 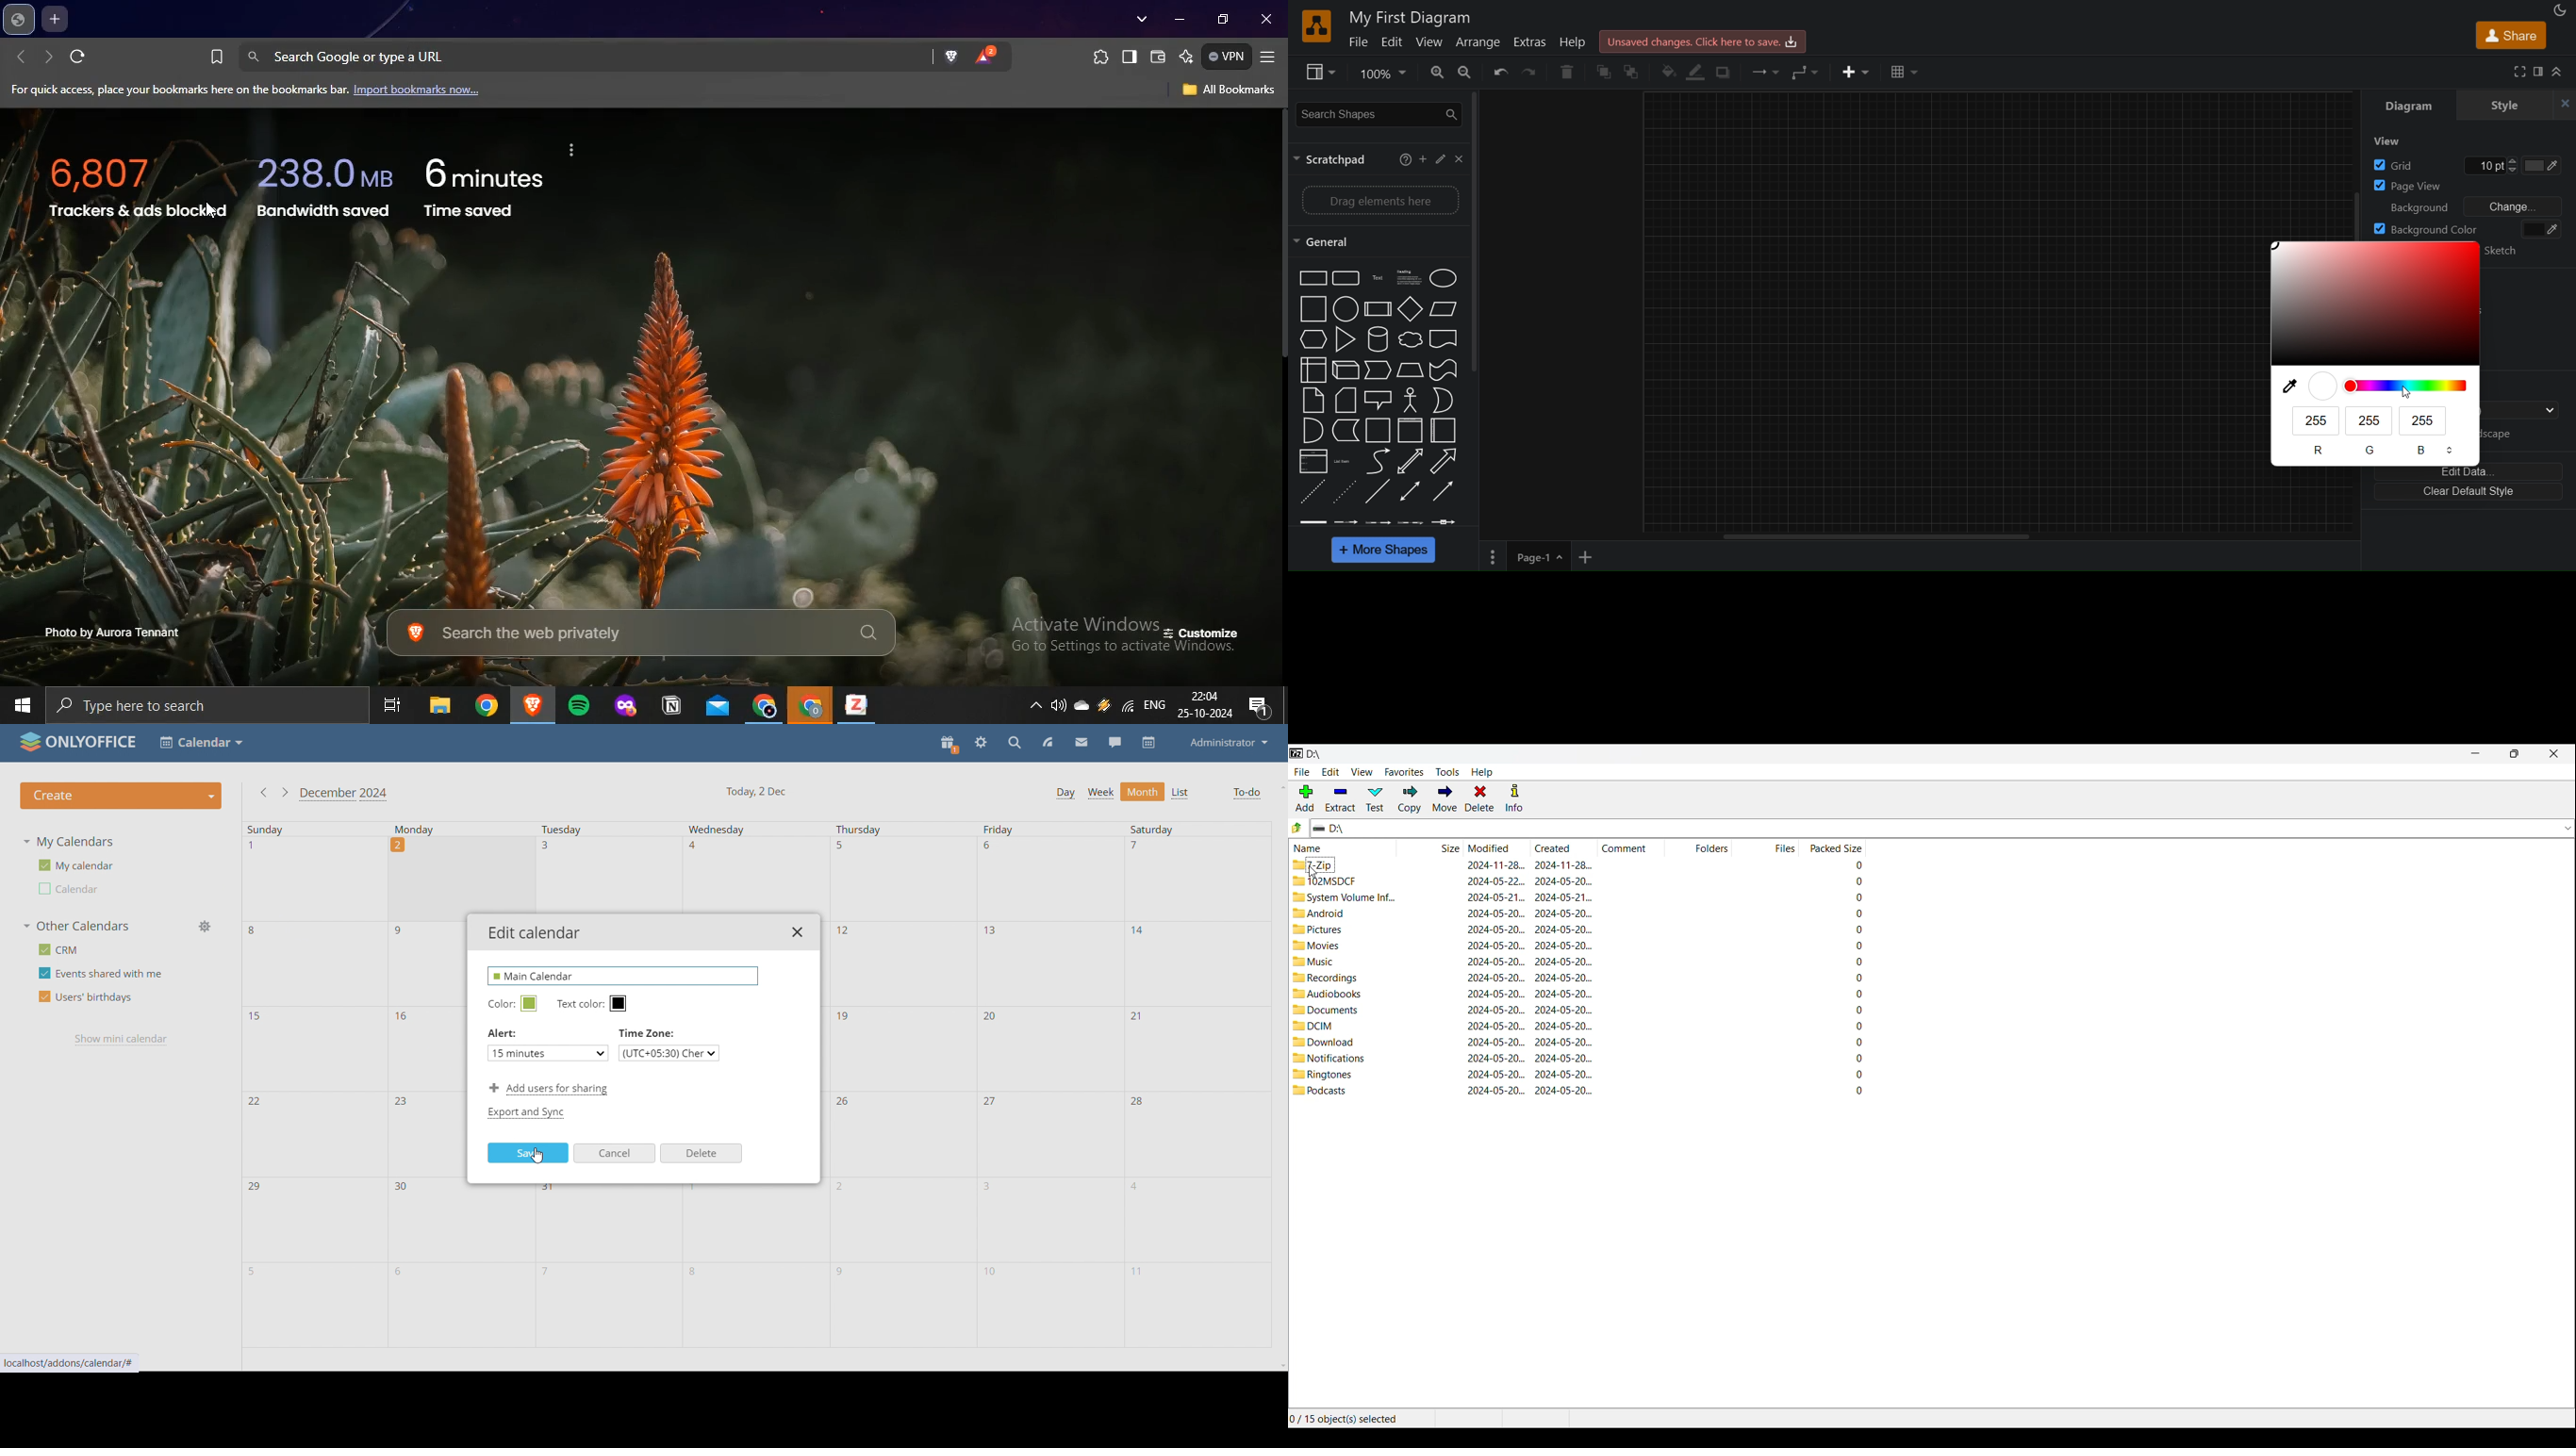 What do you see at coordinates (2564, 828) in the screenshot?
I see `dropdown` at bounding box center [2564, 828].